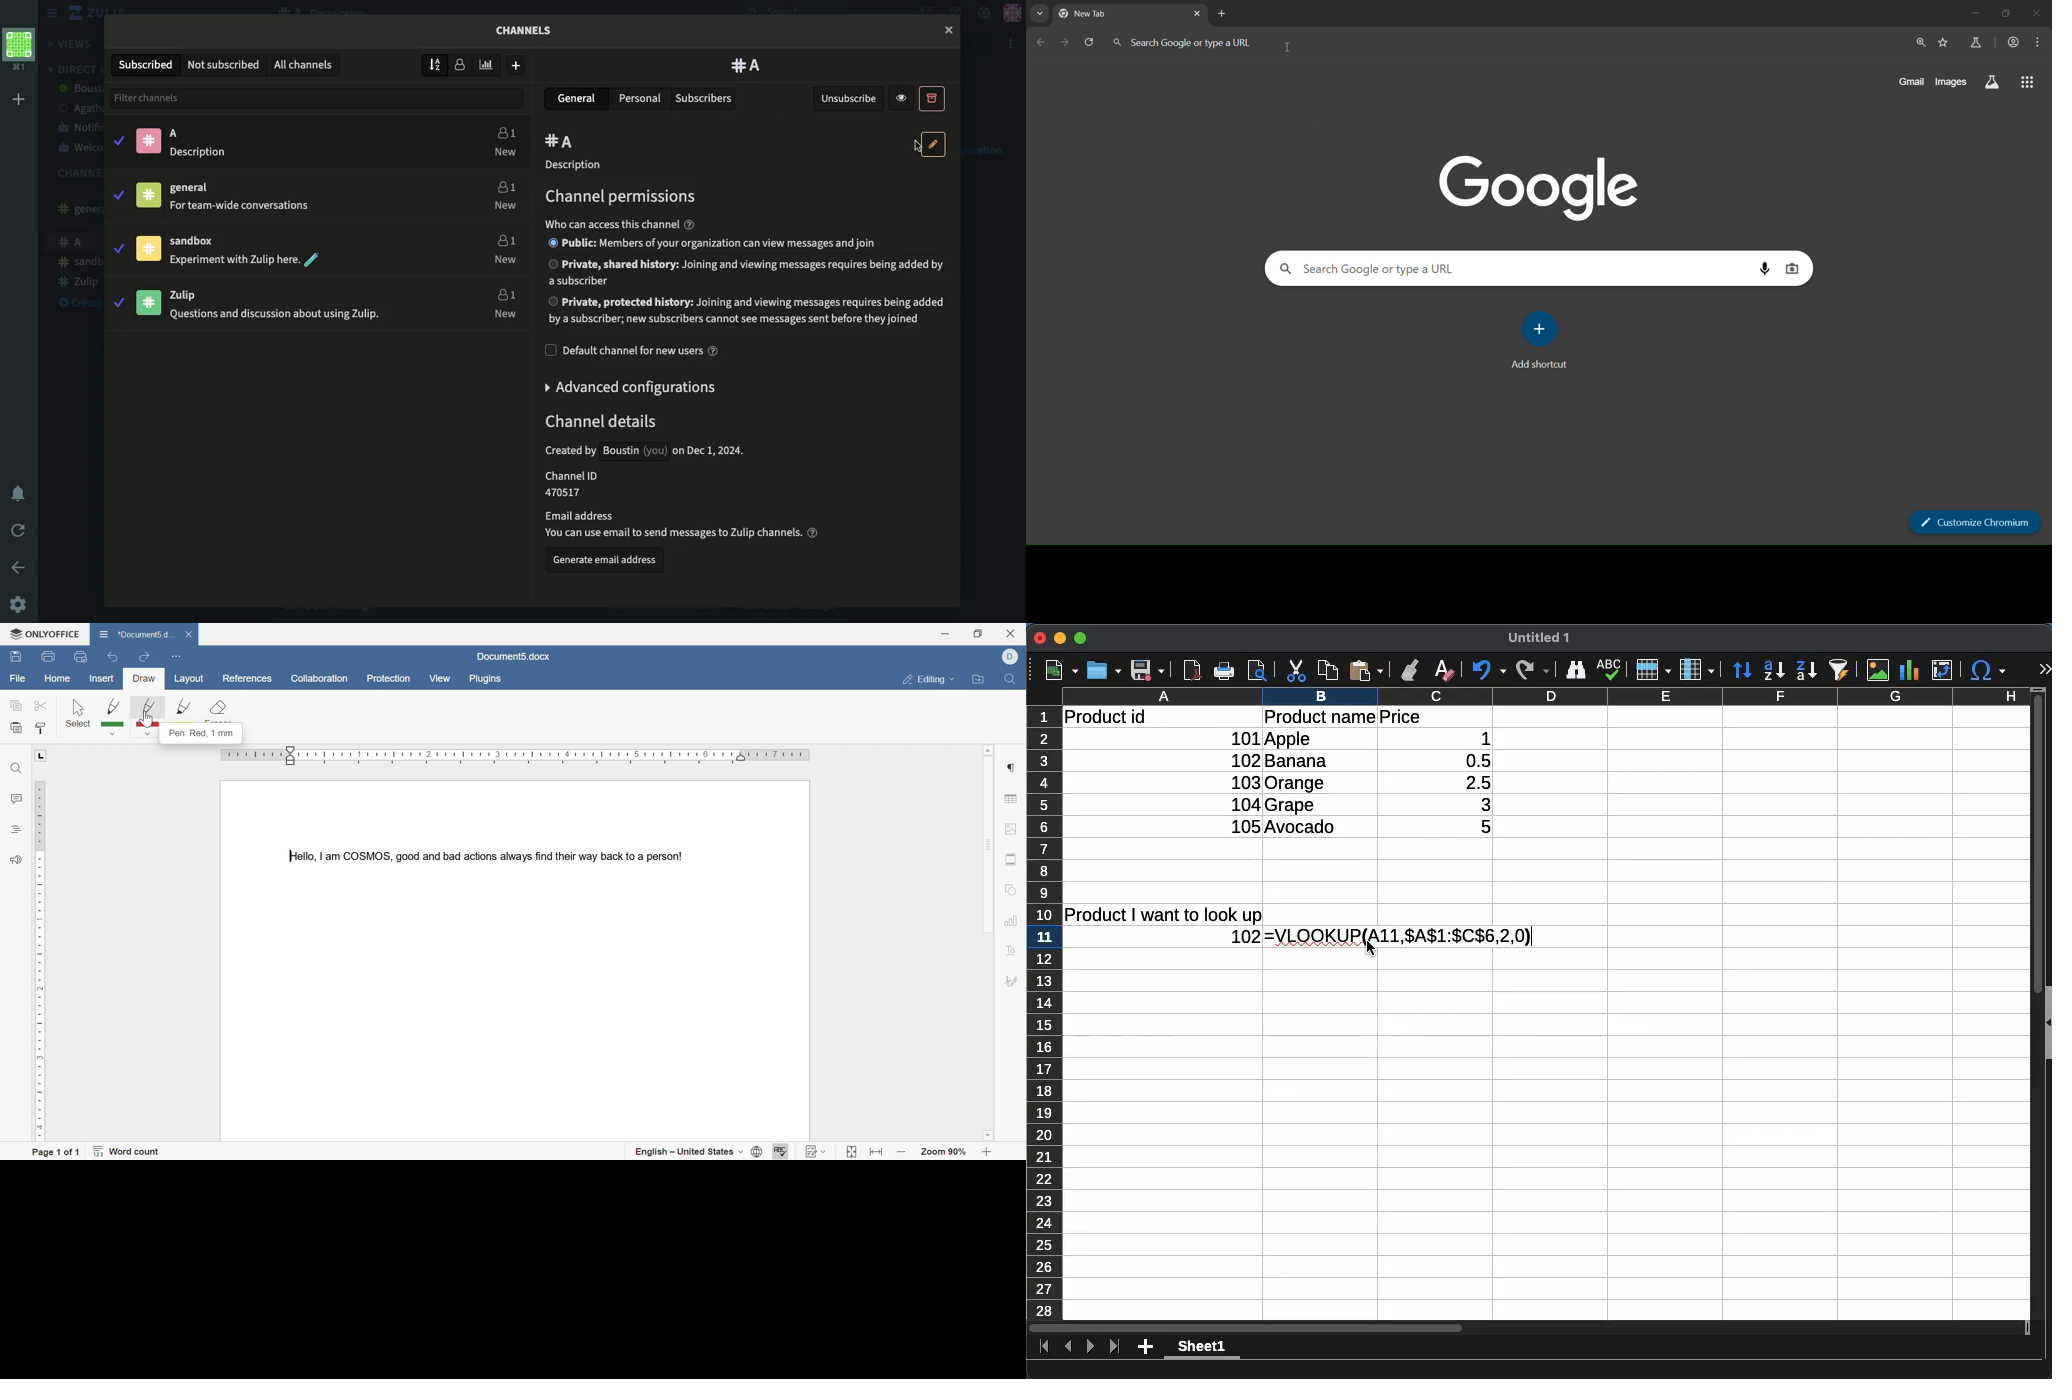  I want to click on Sandbox, so click(225, 253).